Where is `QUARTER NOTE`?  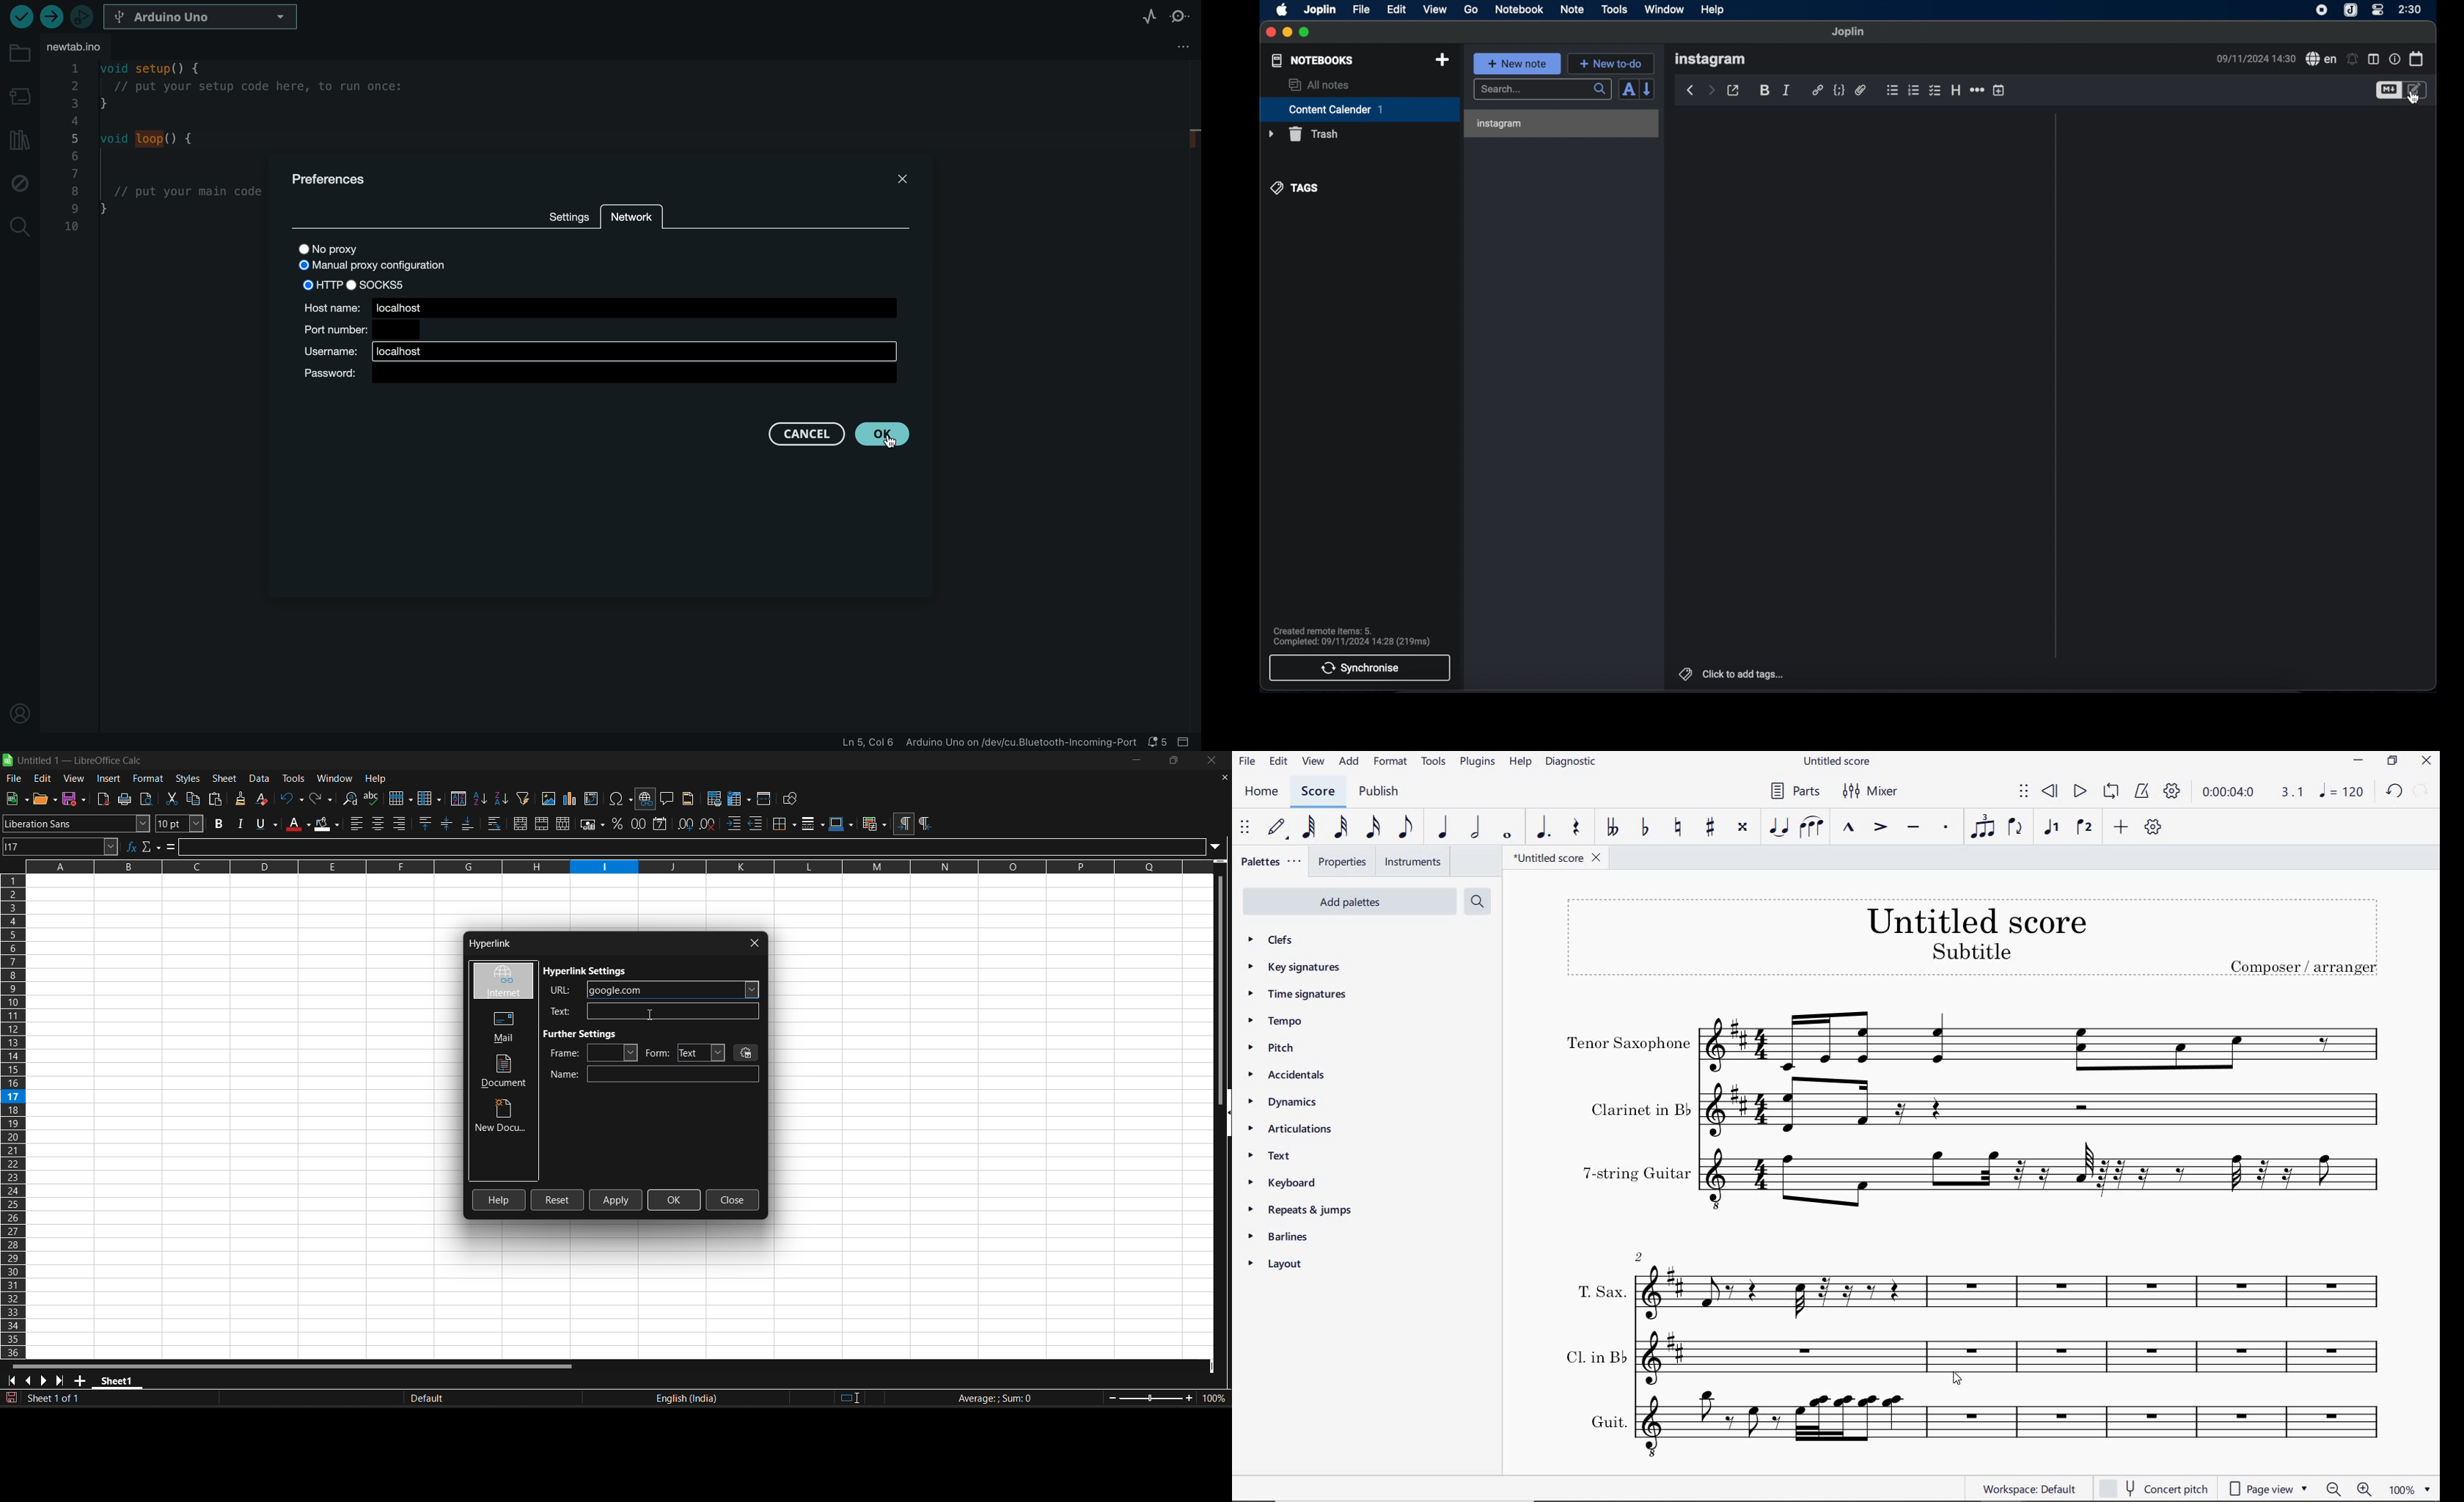
QUARTER NOTE is located at coordinates (1443, 828).